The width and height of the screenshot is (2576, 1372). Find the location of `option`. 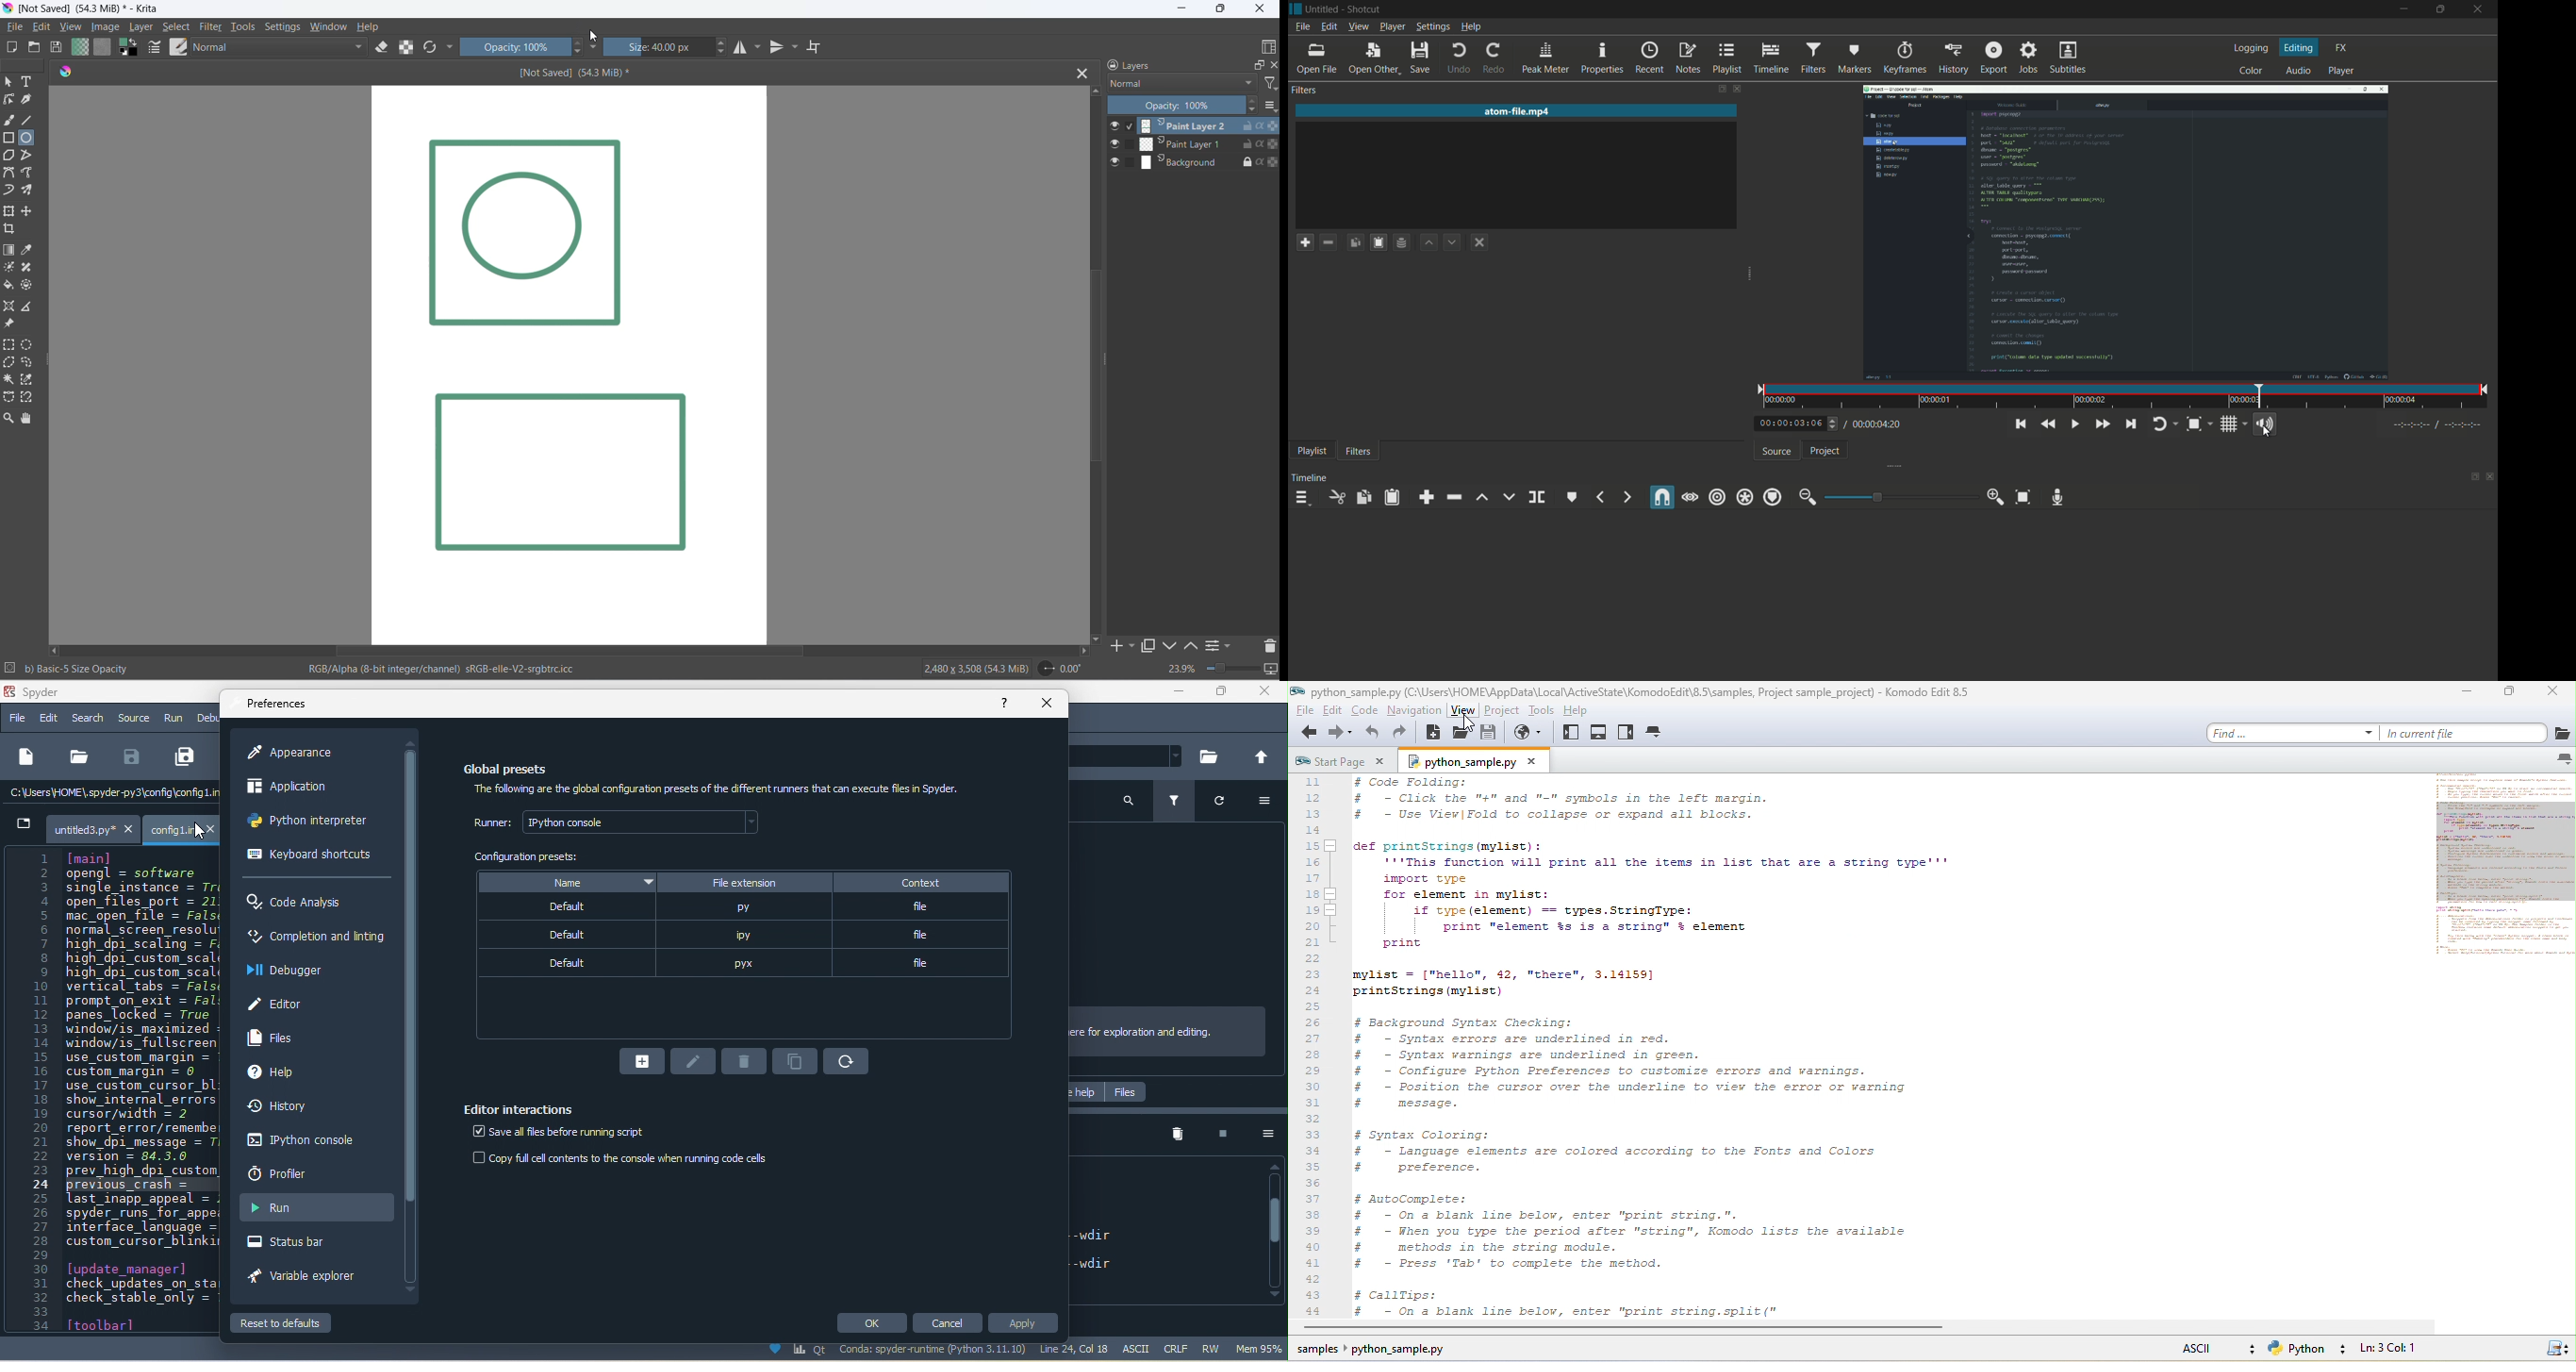

option is located at coordinates (1266, 800).